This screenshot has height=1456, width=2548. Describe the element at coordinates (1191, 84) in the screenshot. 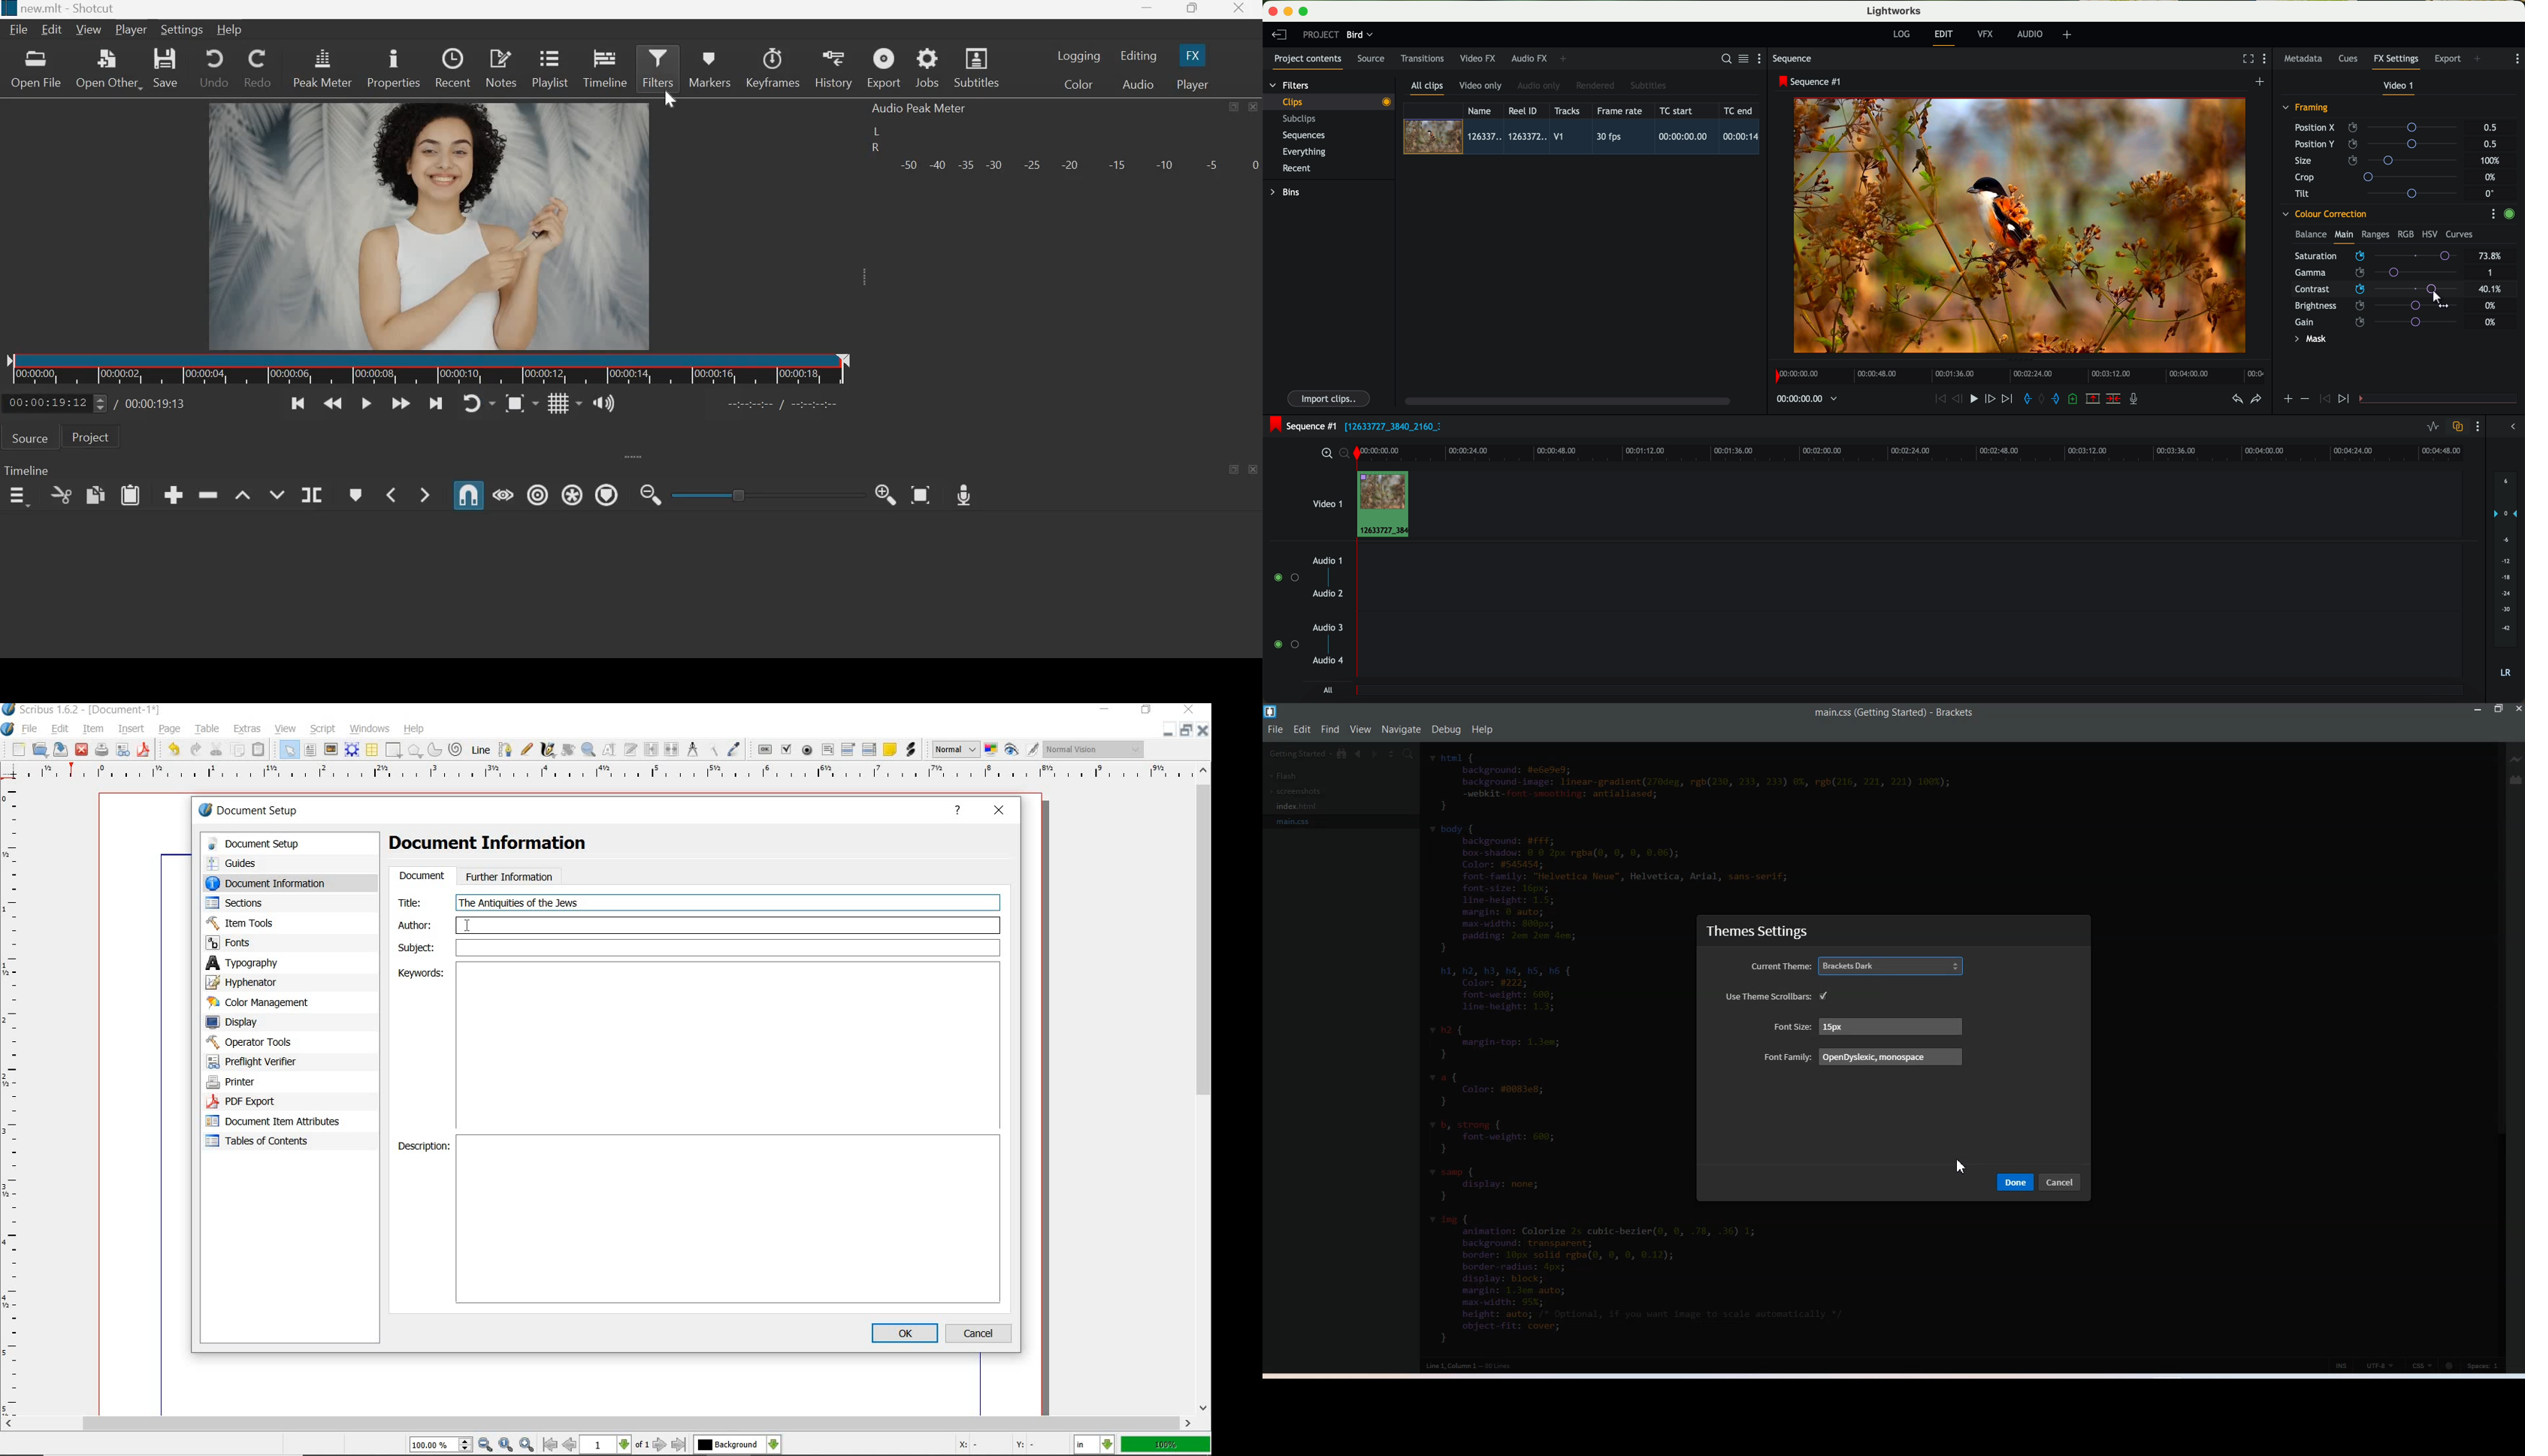

I see `Player` at that location.